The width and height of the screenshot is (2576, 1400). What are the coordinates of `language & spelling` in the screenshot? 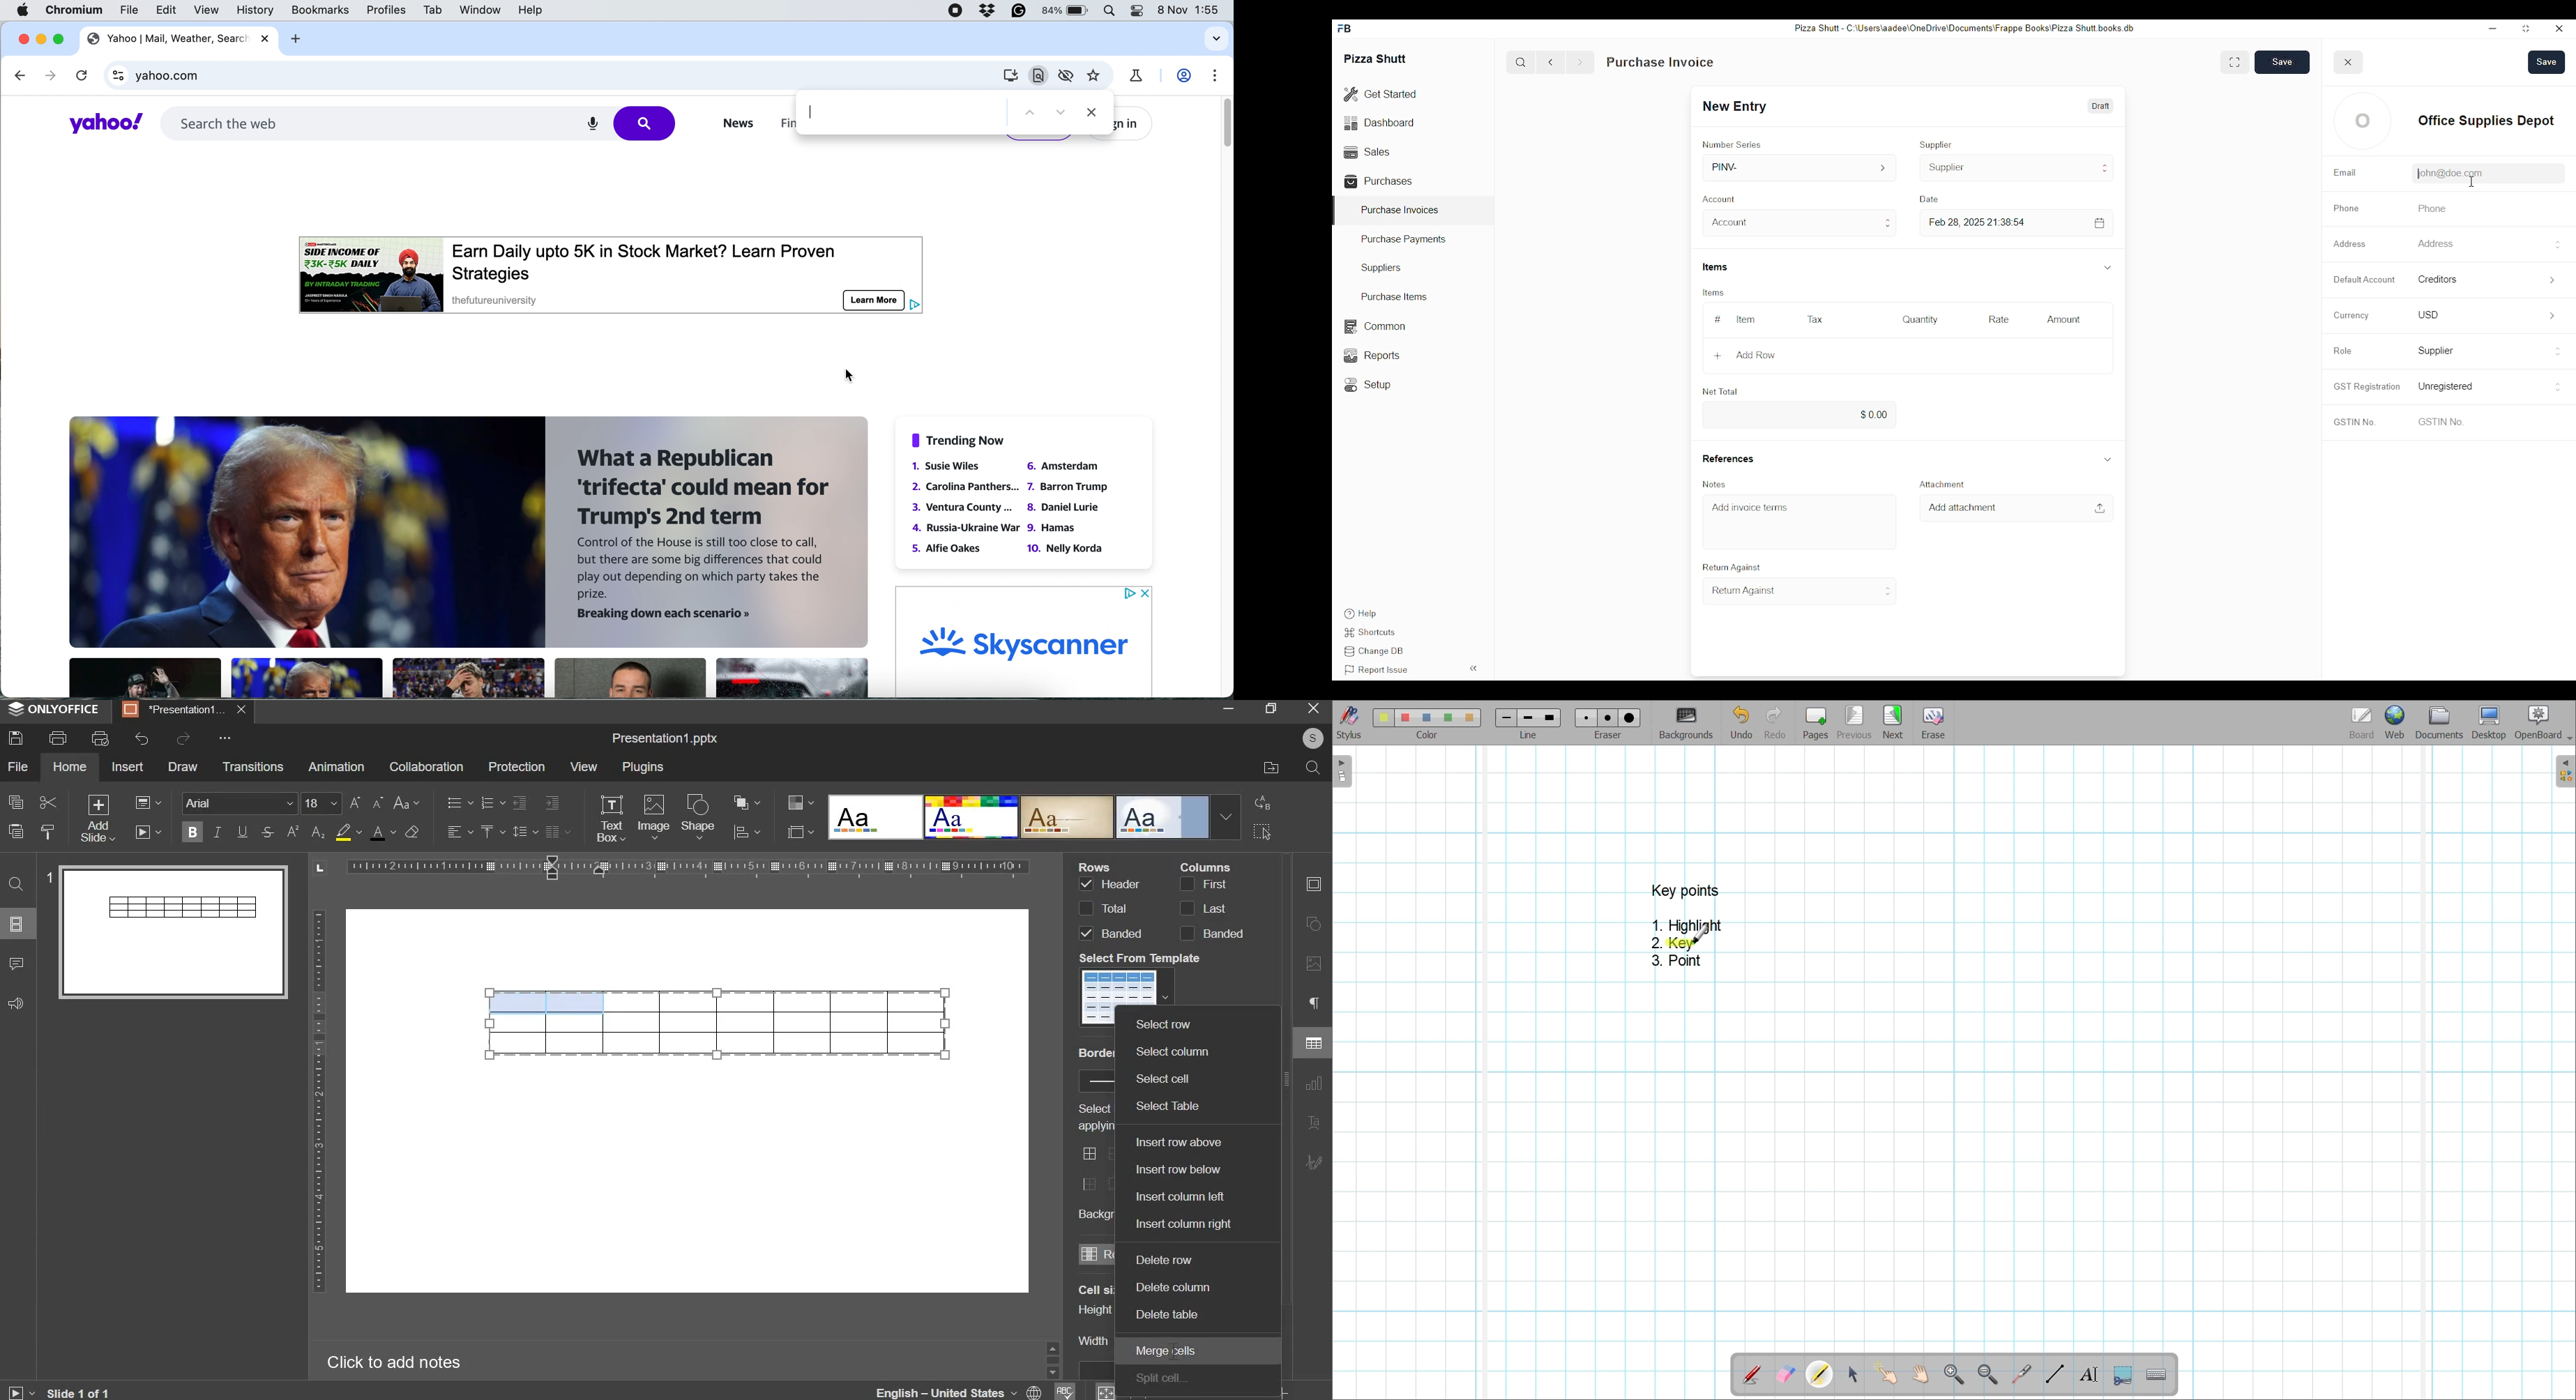 It's located at (975, 1390).